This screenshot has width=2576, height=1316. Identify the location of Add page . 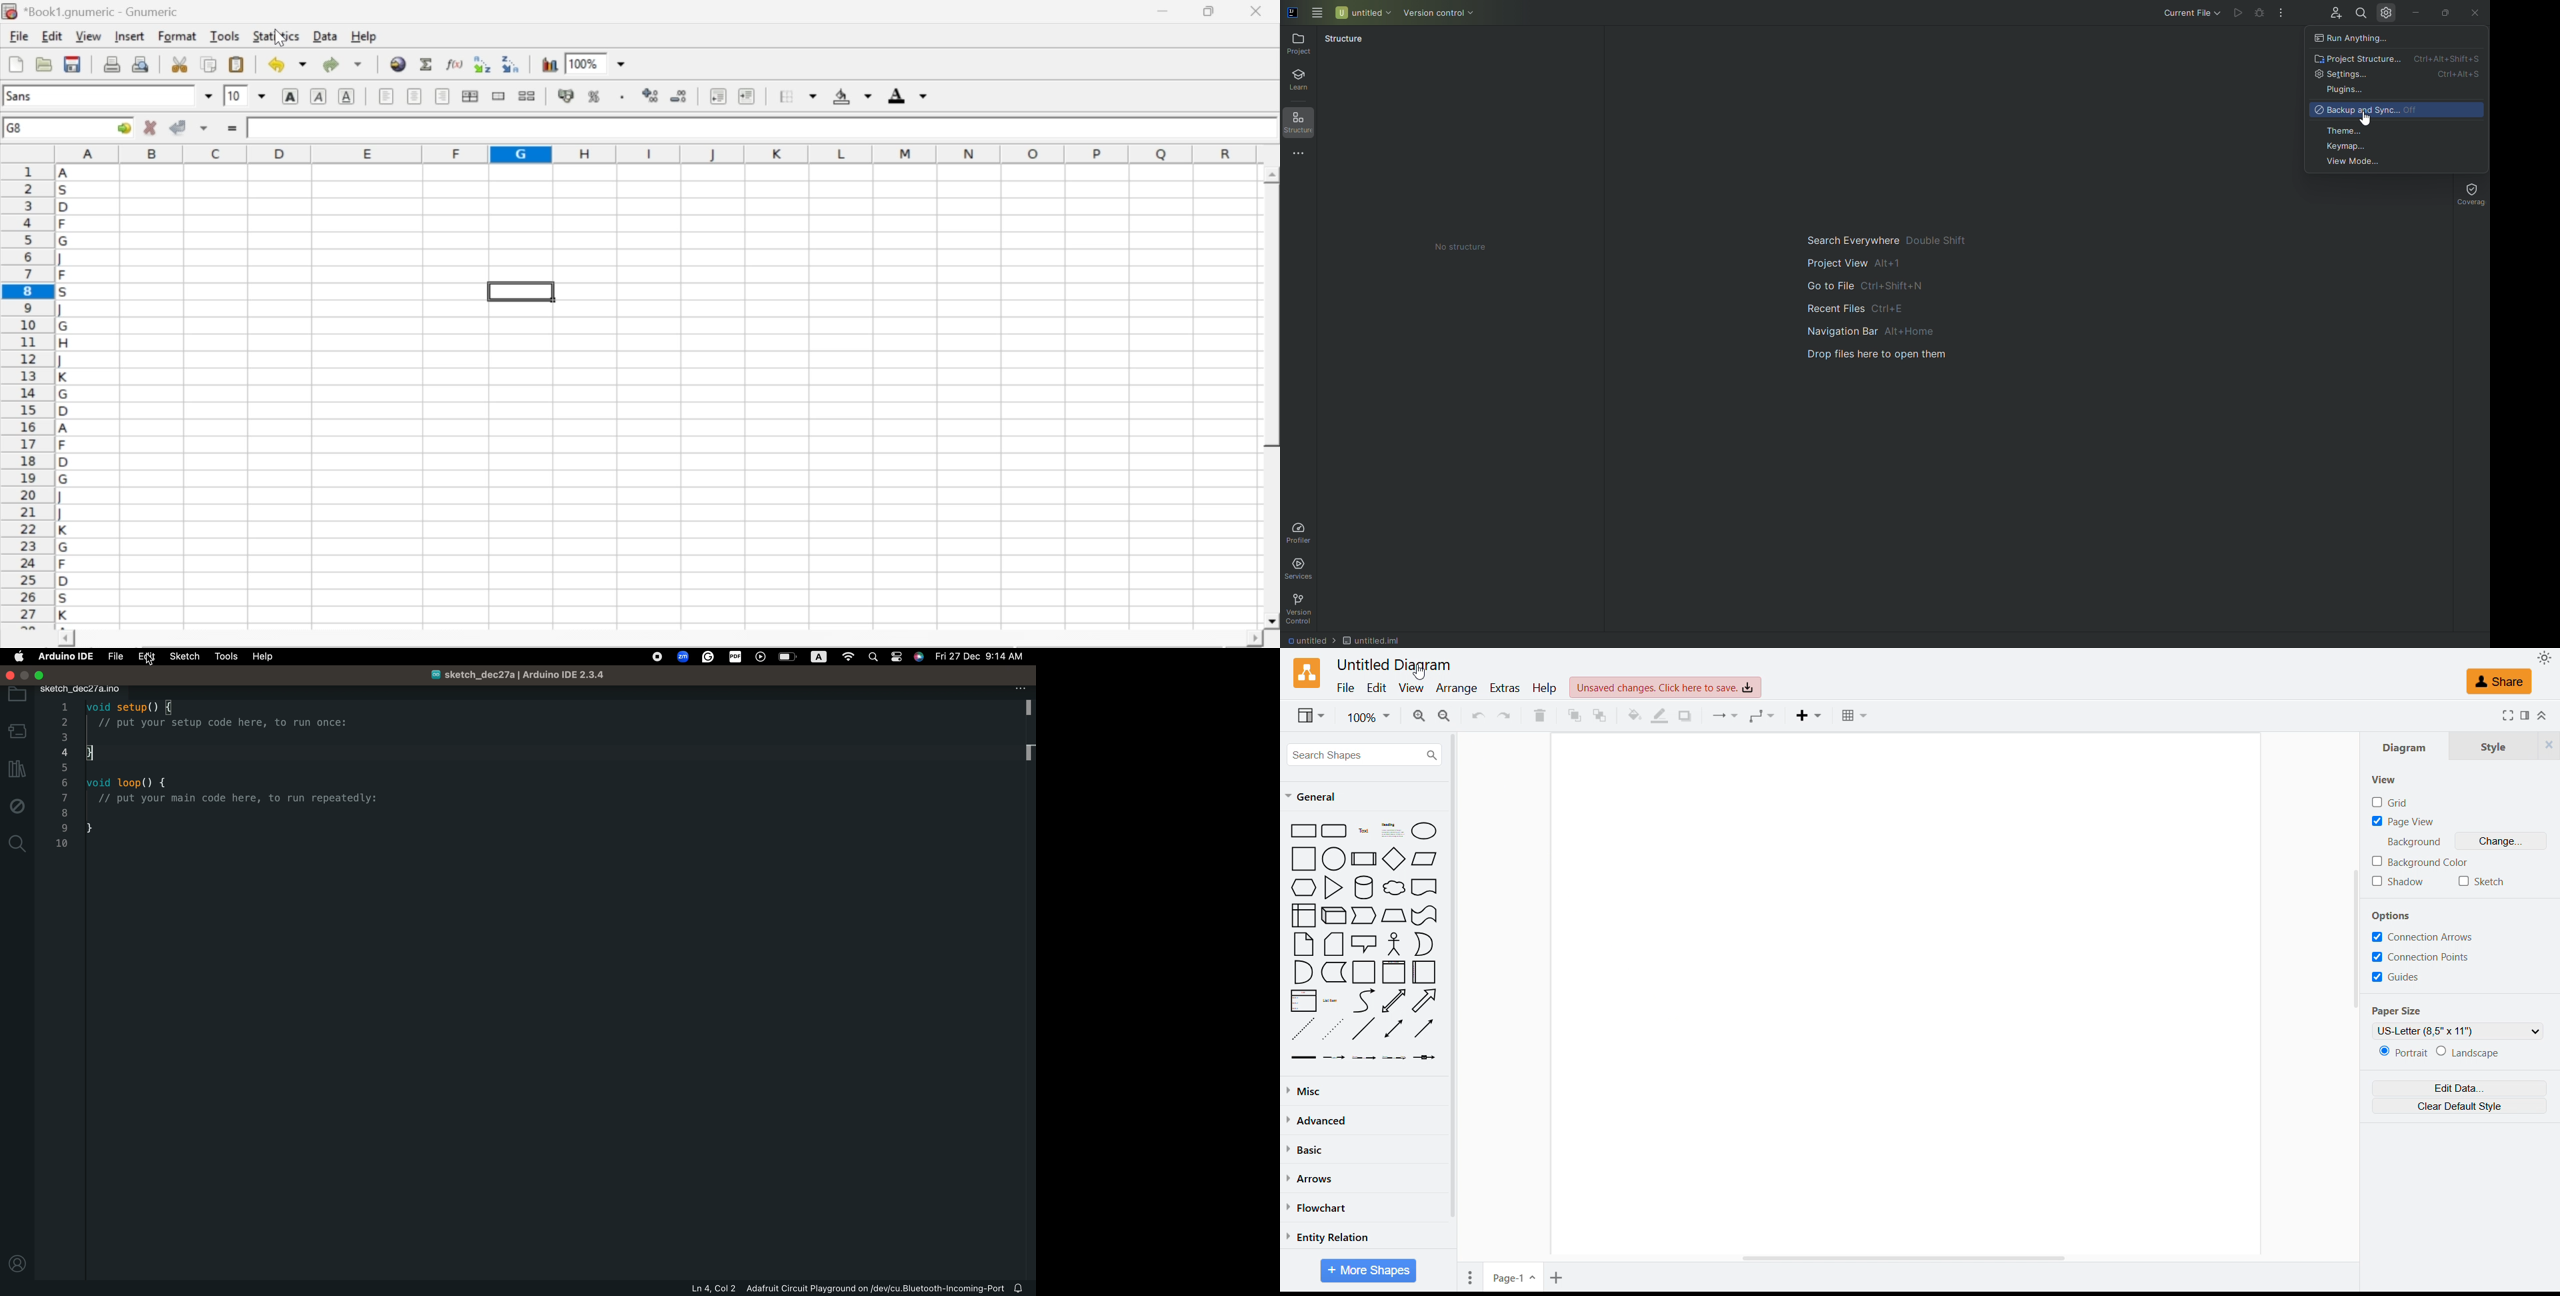
(1557, 1278).